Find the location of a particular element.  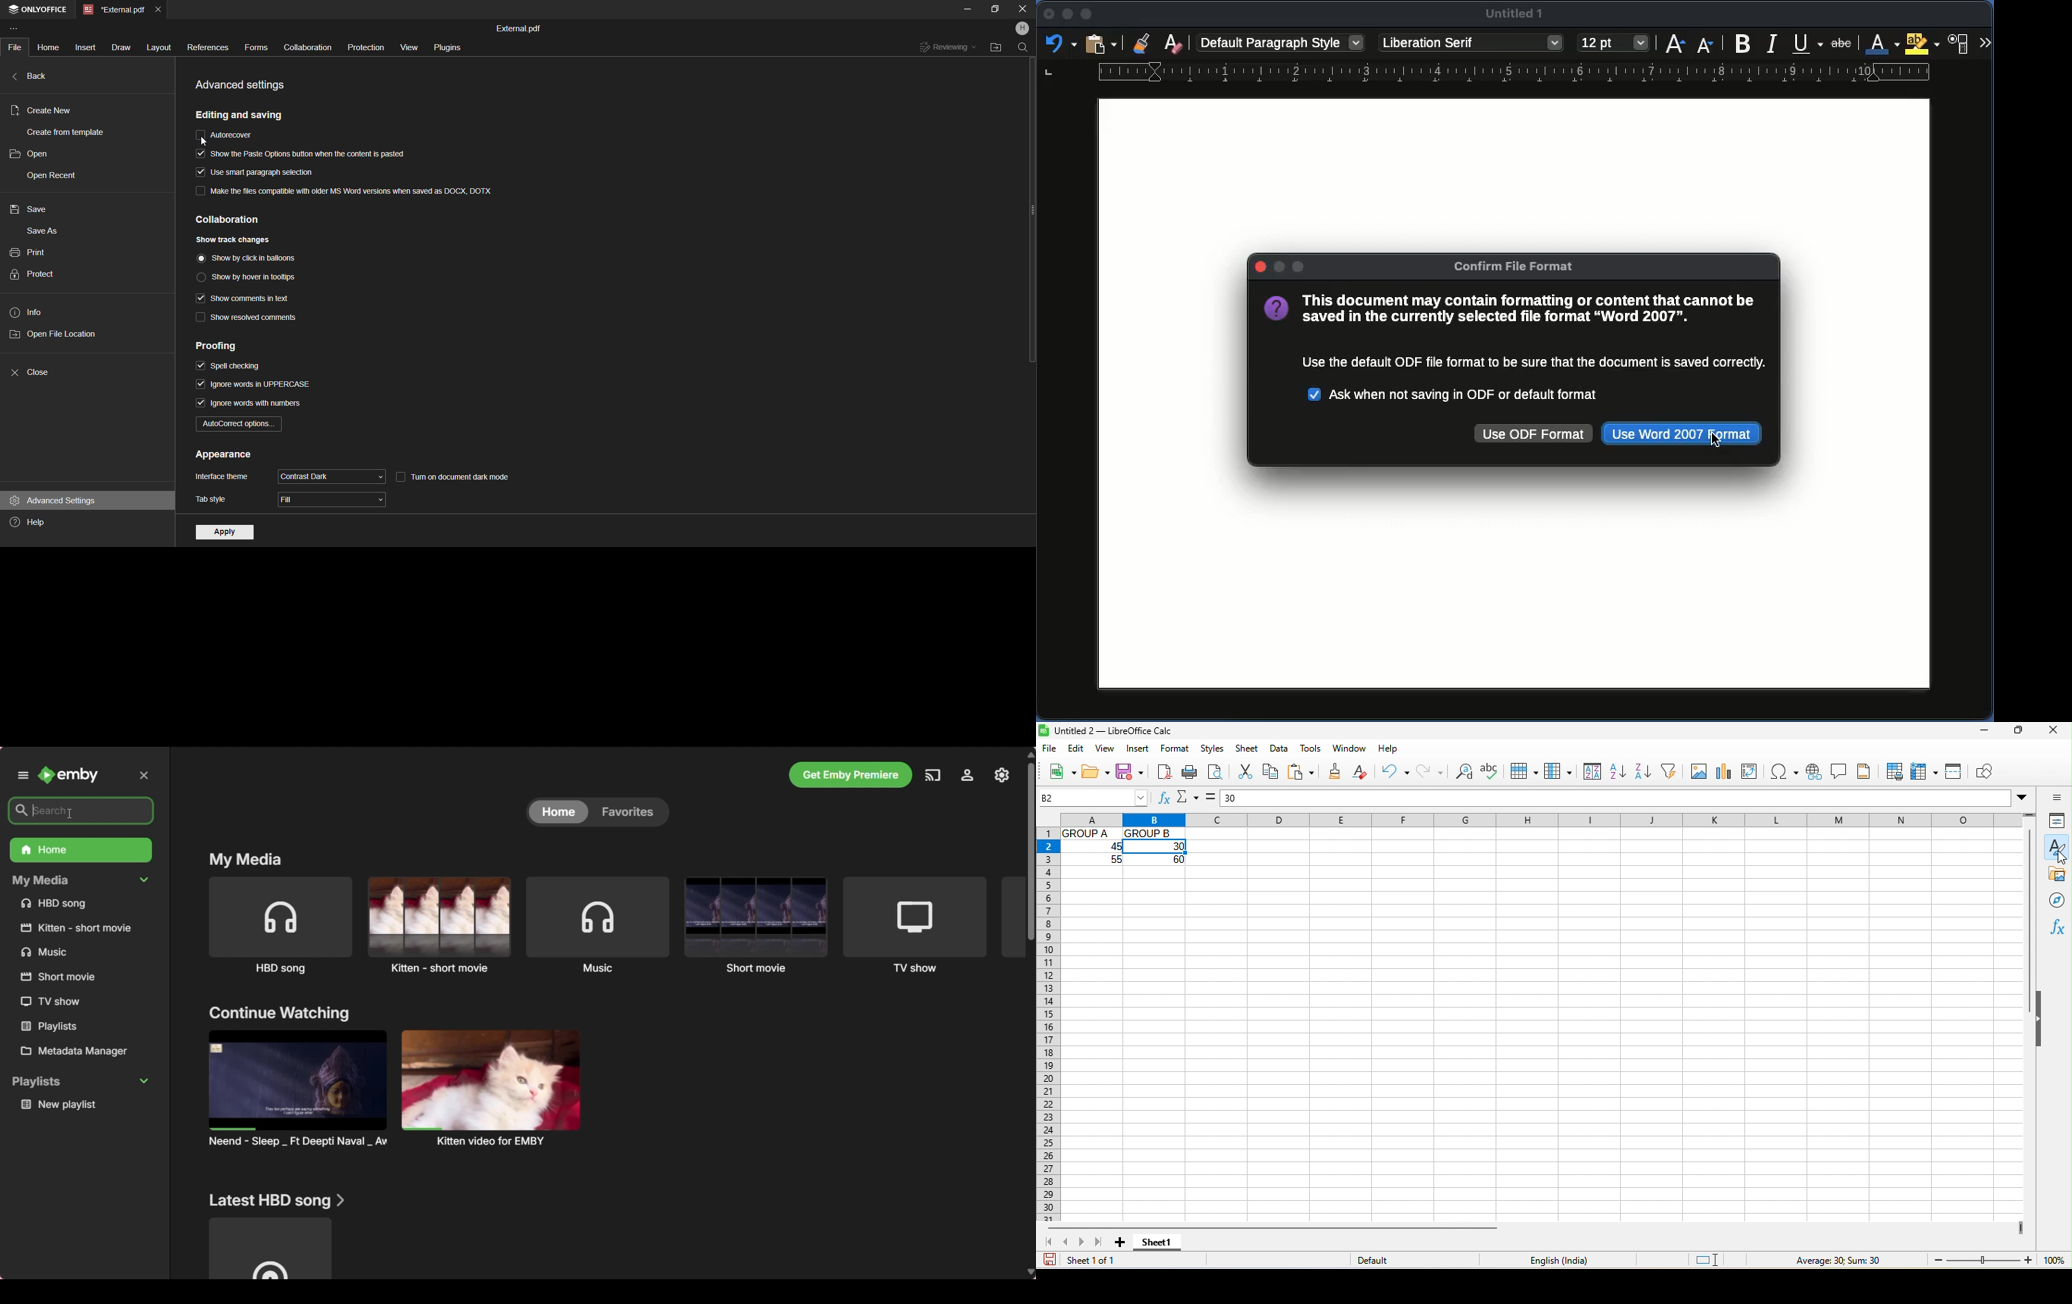

appearance is located at coordinates (223, 455).